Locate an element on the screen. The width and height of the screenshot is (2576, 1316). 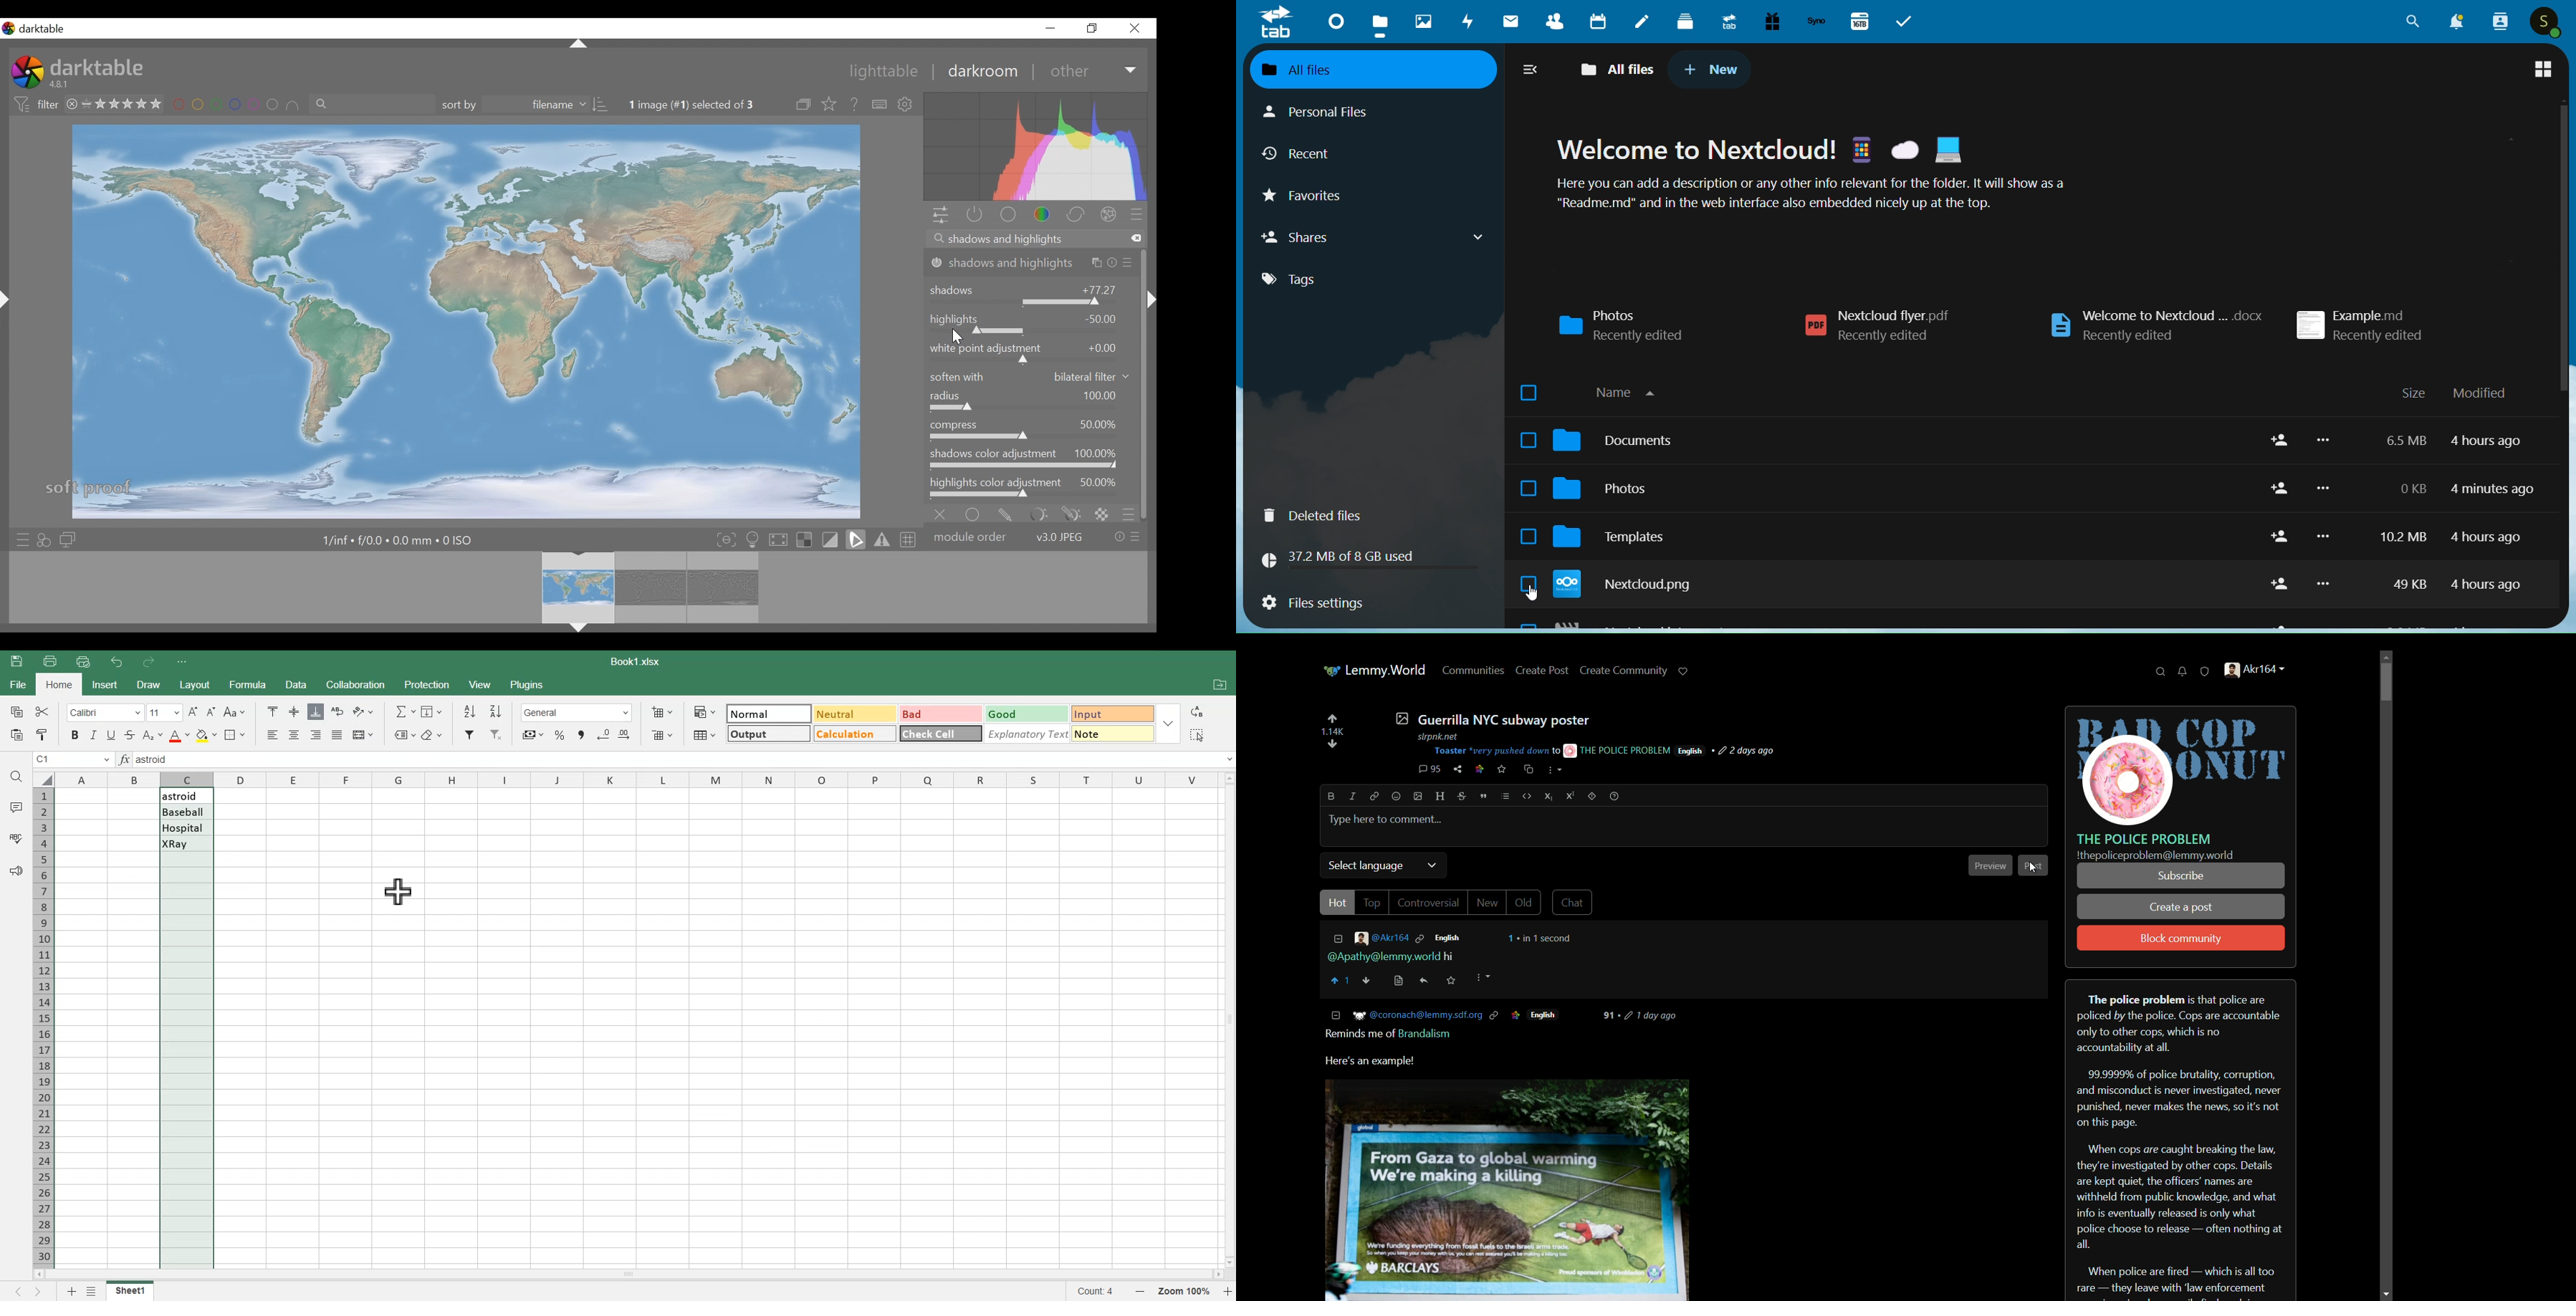
Strikethrough is located at coordinates (130, 734).